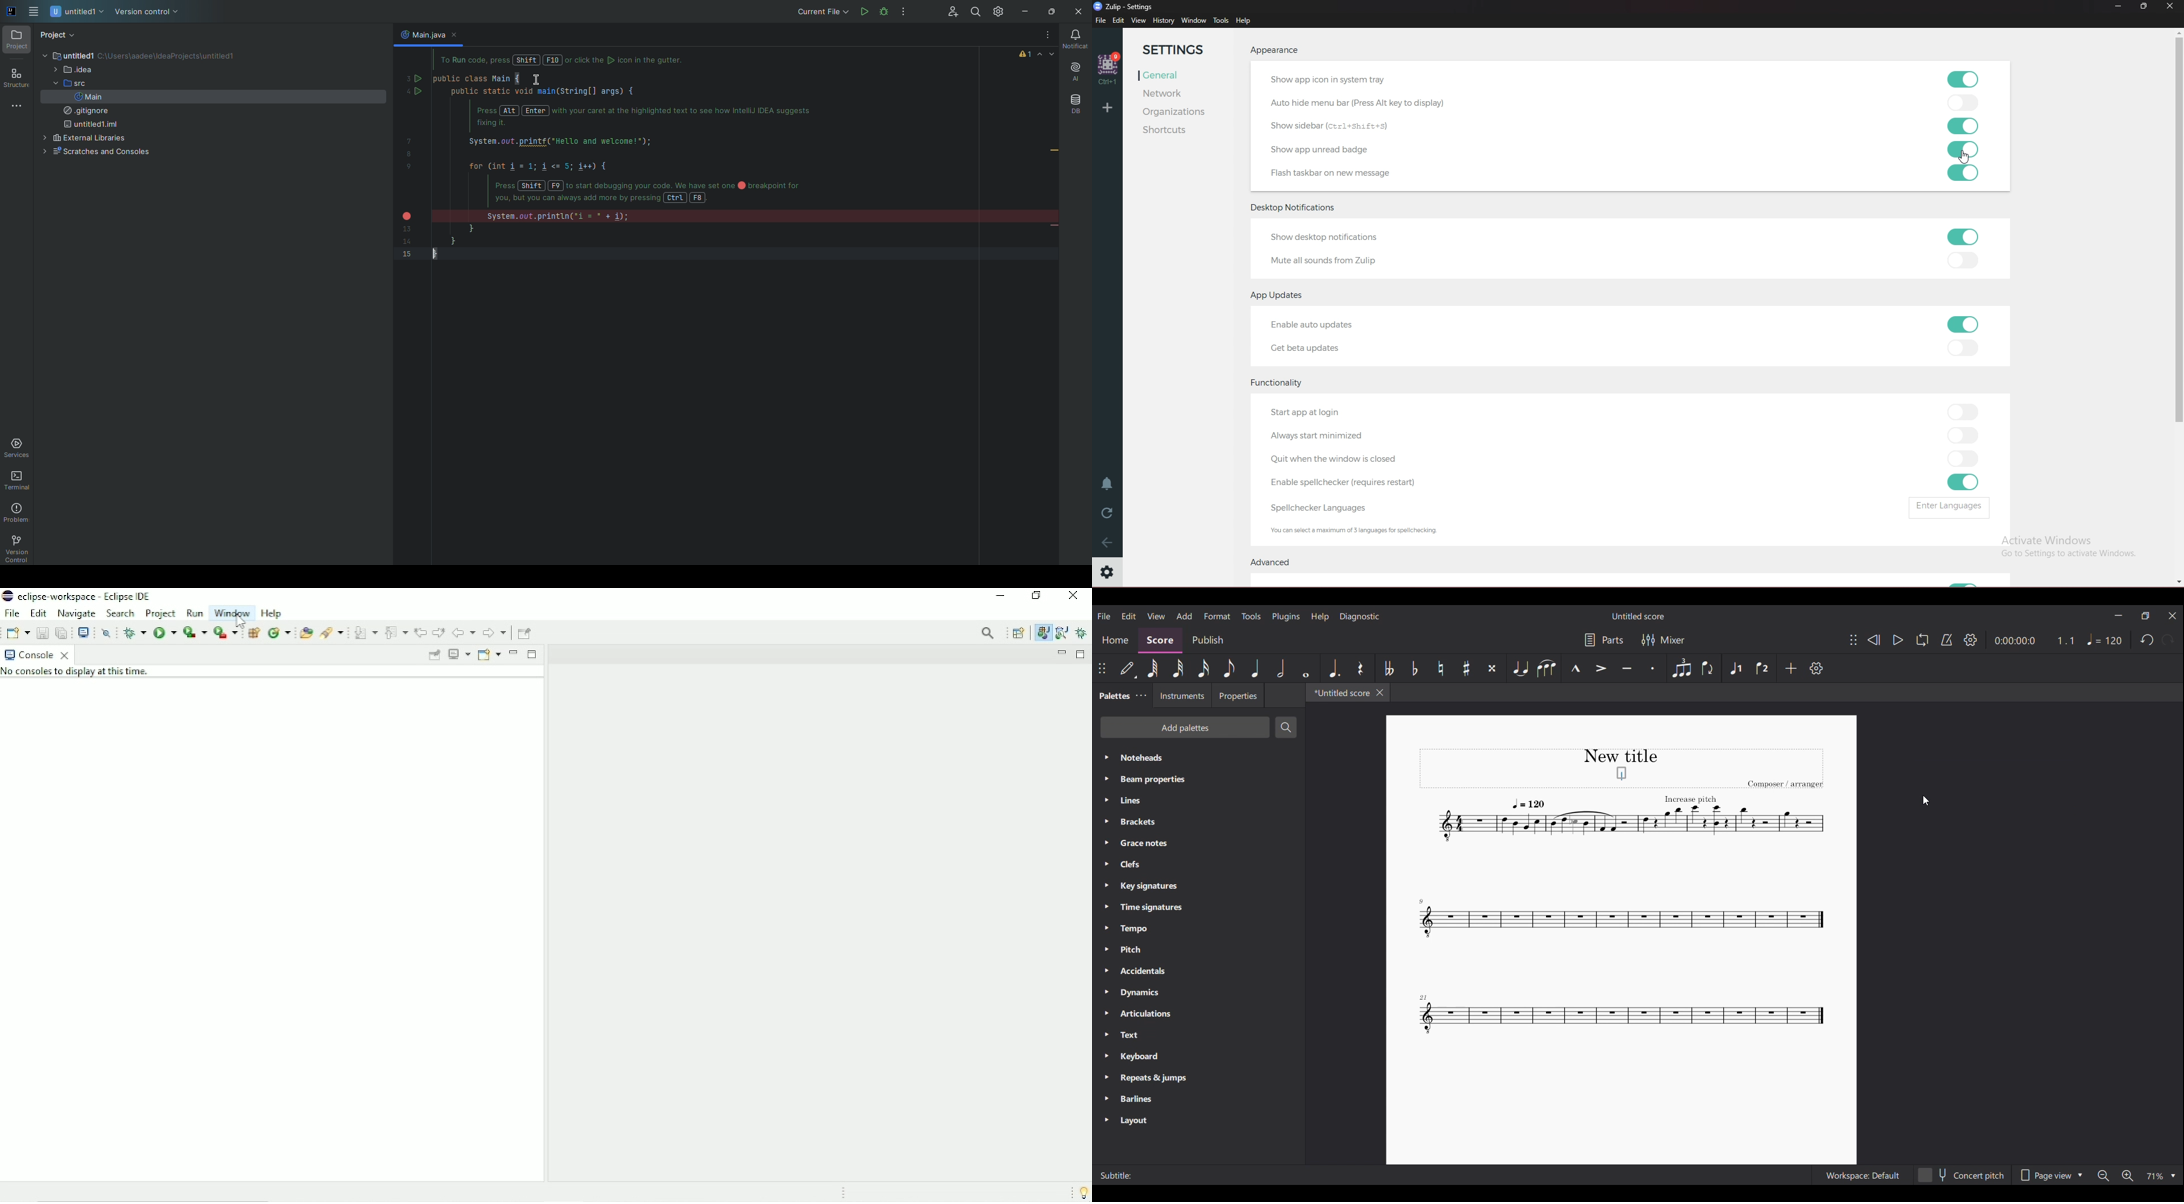  Describe the element at coordinates (1370, 104) in the screenshot. I see `autohide menu bar` at that location.